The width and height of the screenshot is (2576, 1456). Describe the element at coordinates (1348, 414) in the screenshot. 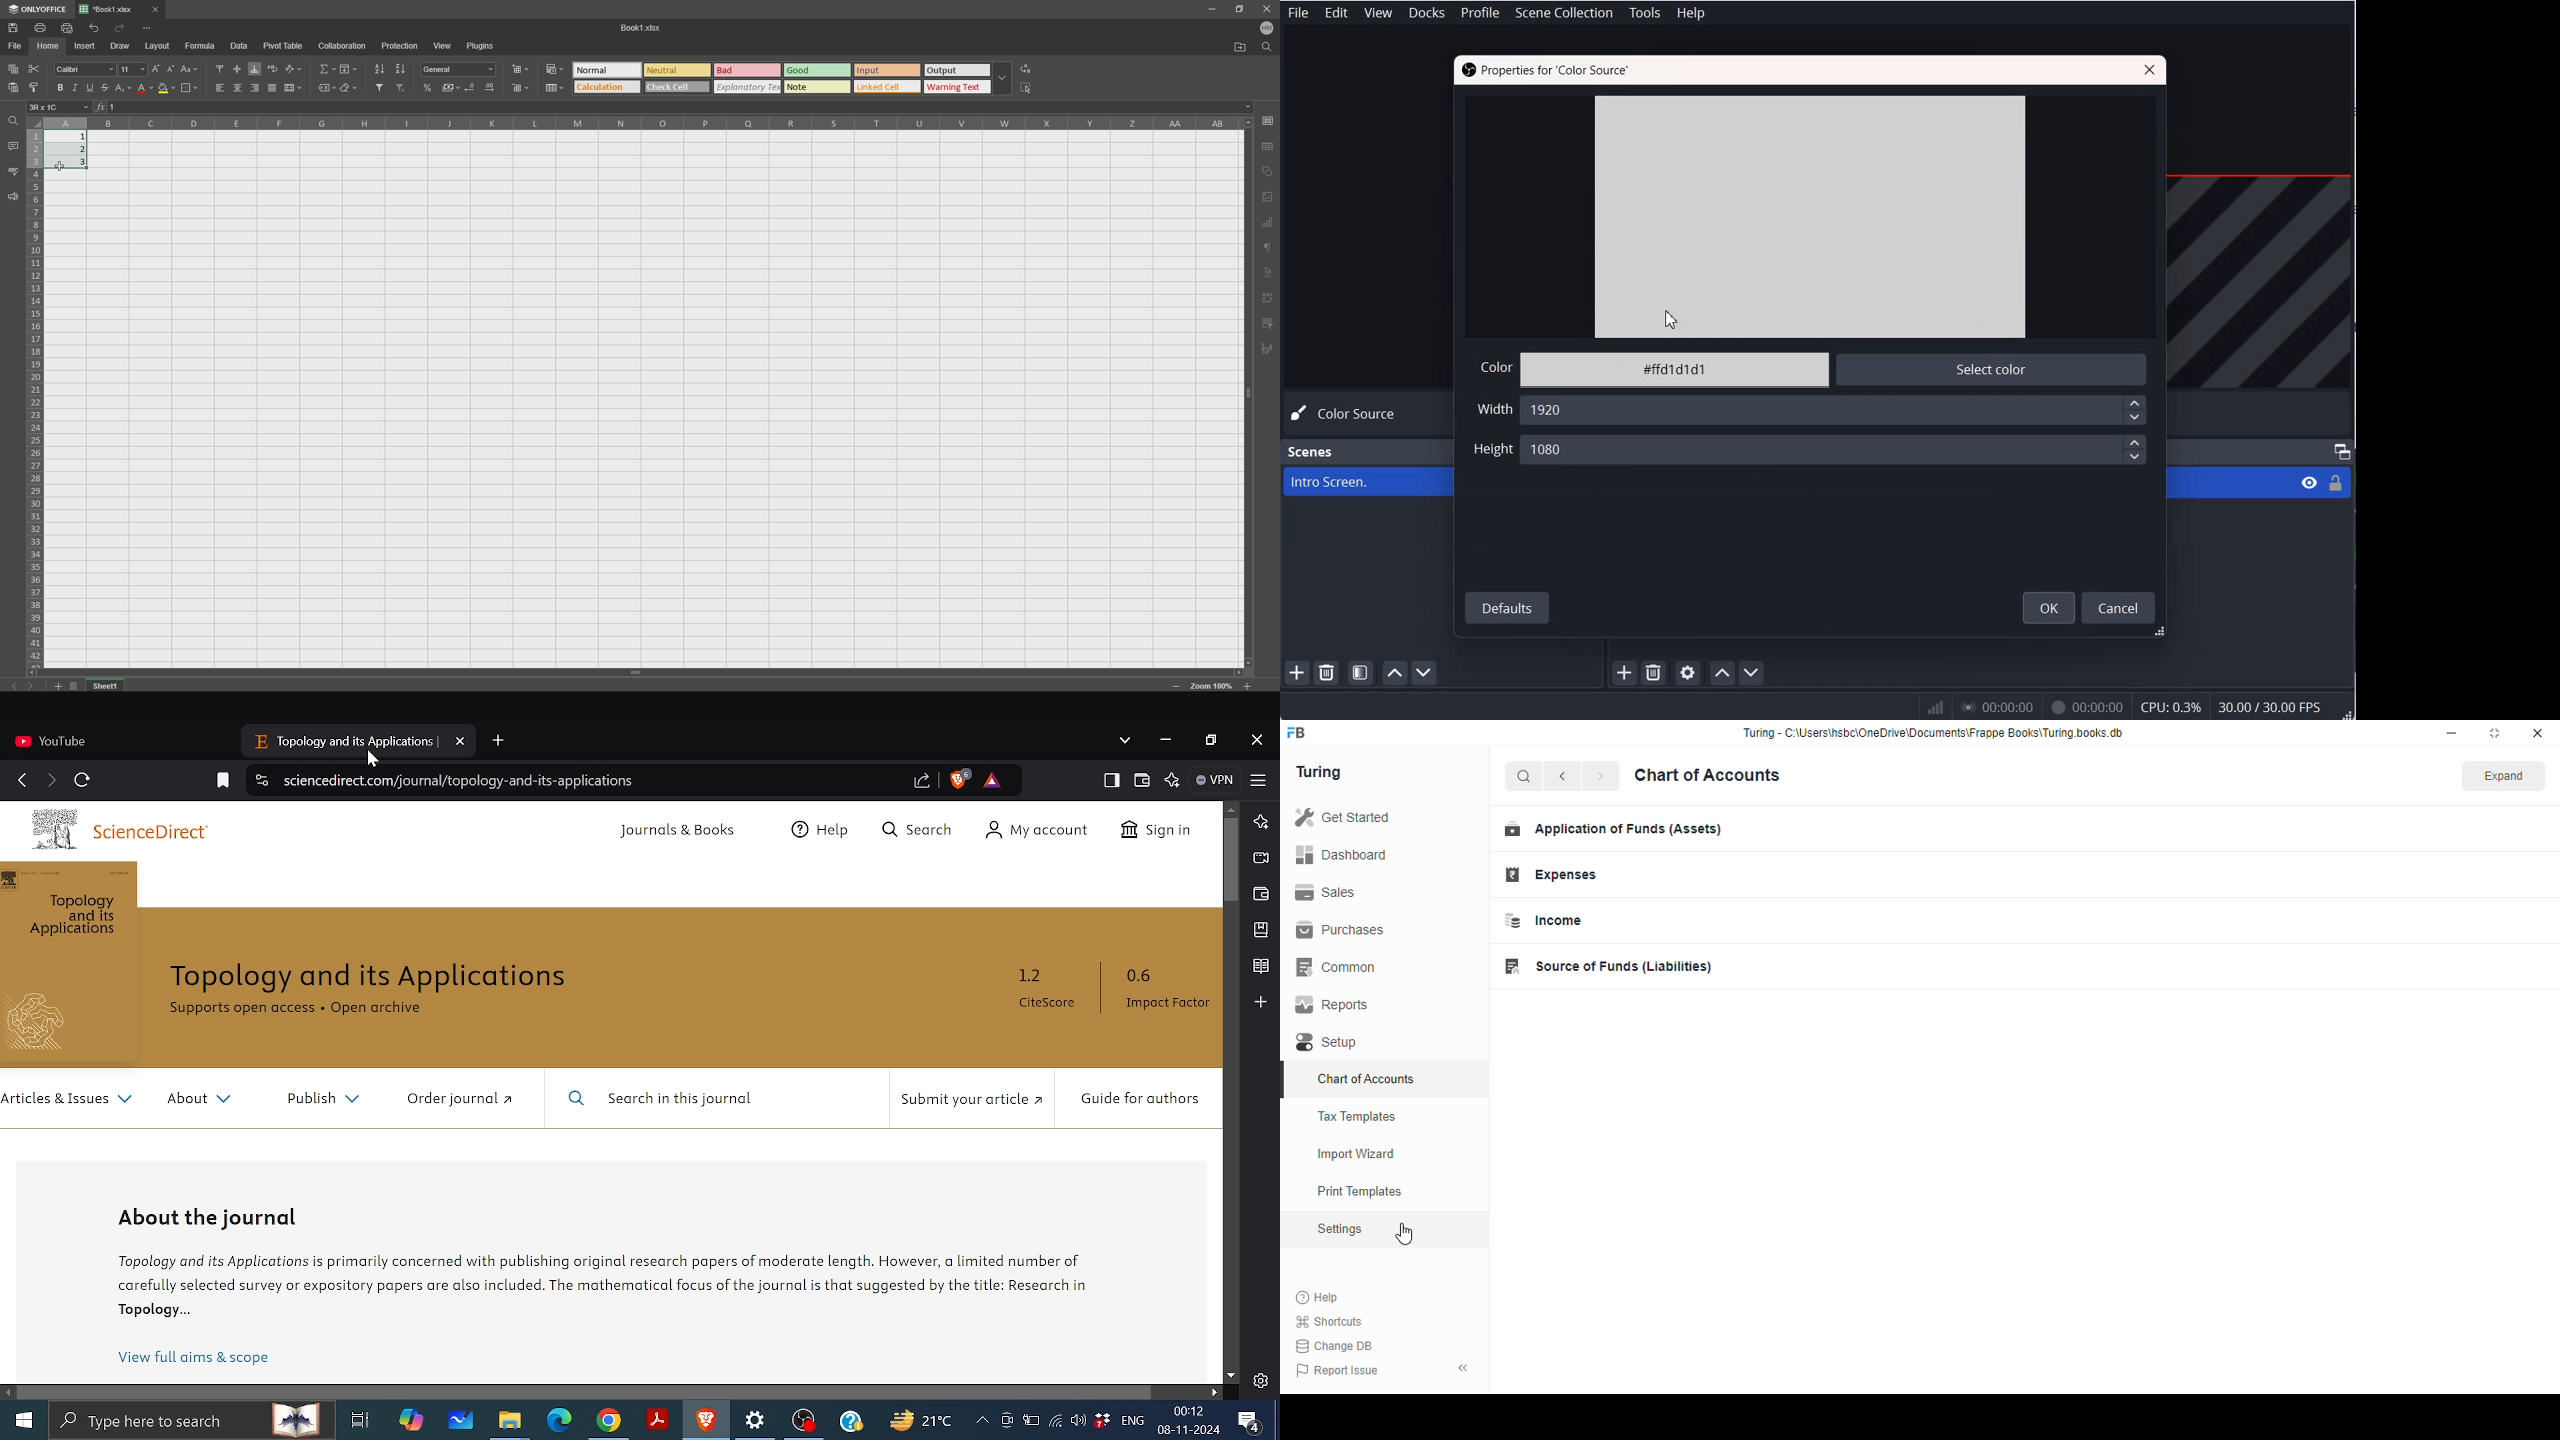

I see `Color Source` at that location.